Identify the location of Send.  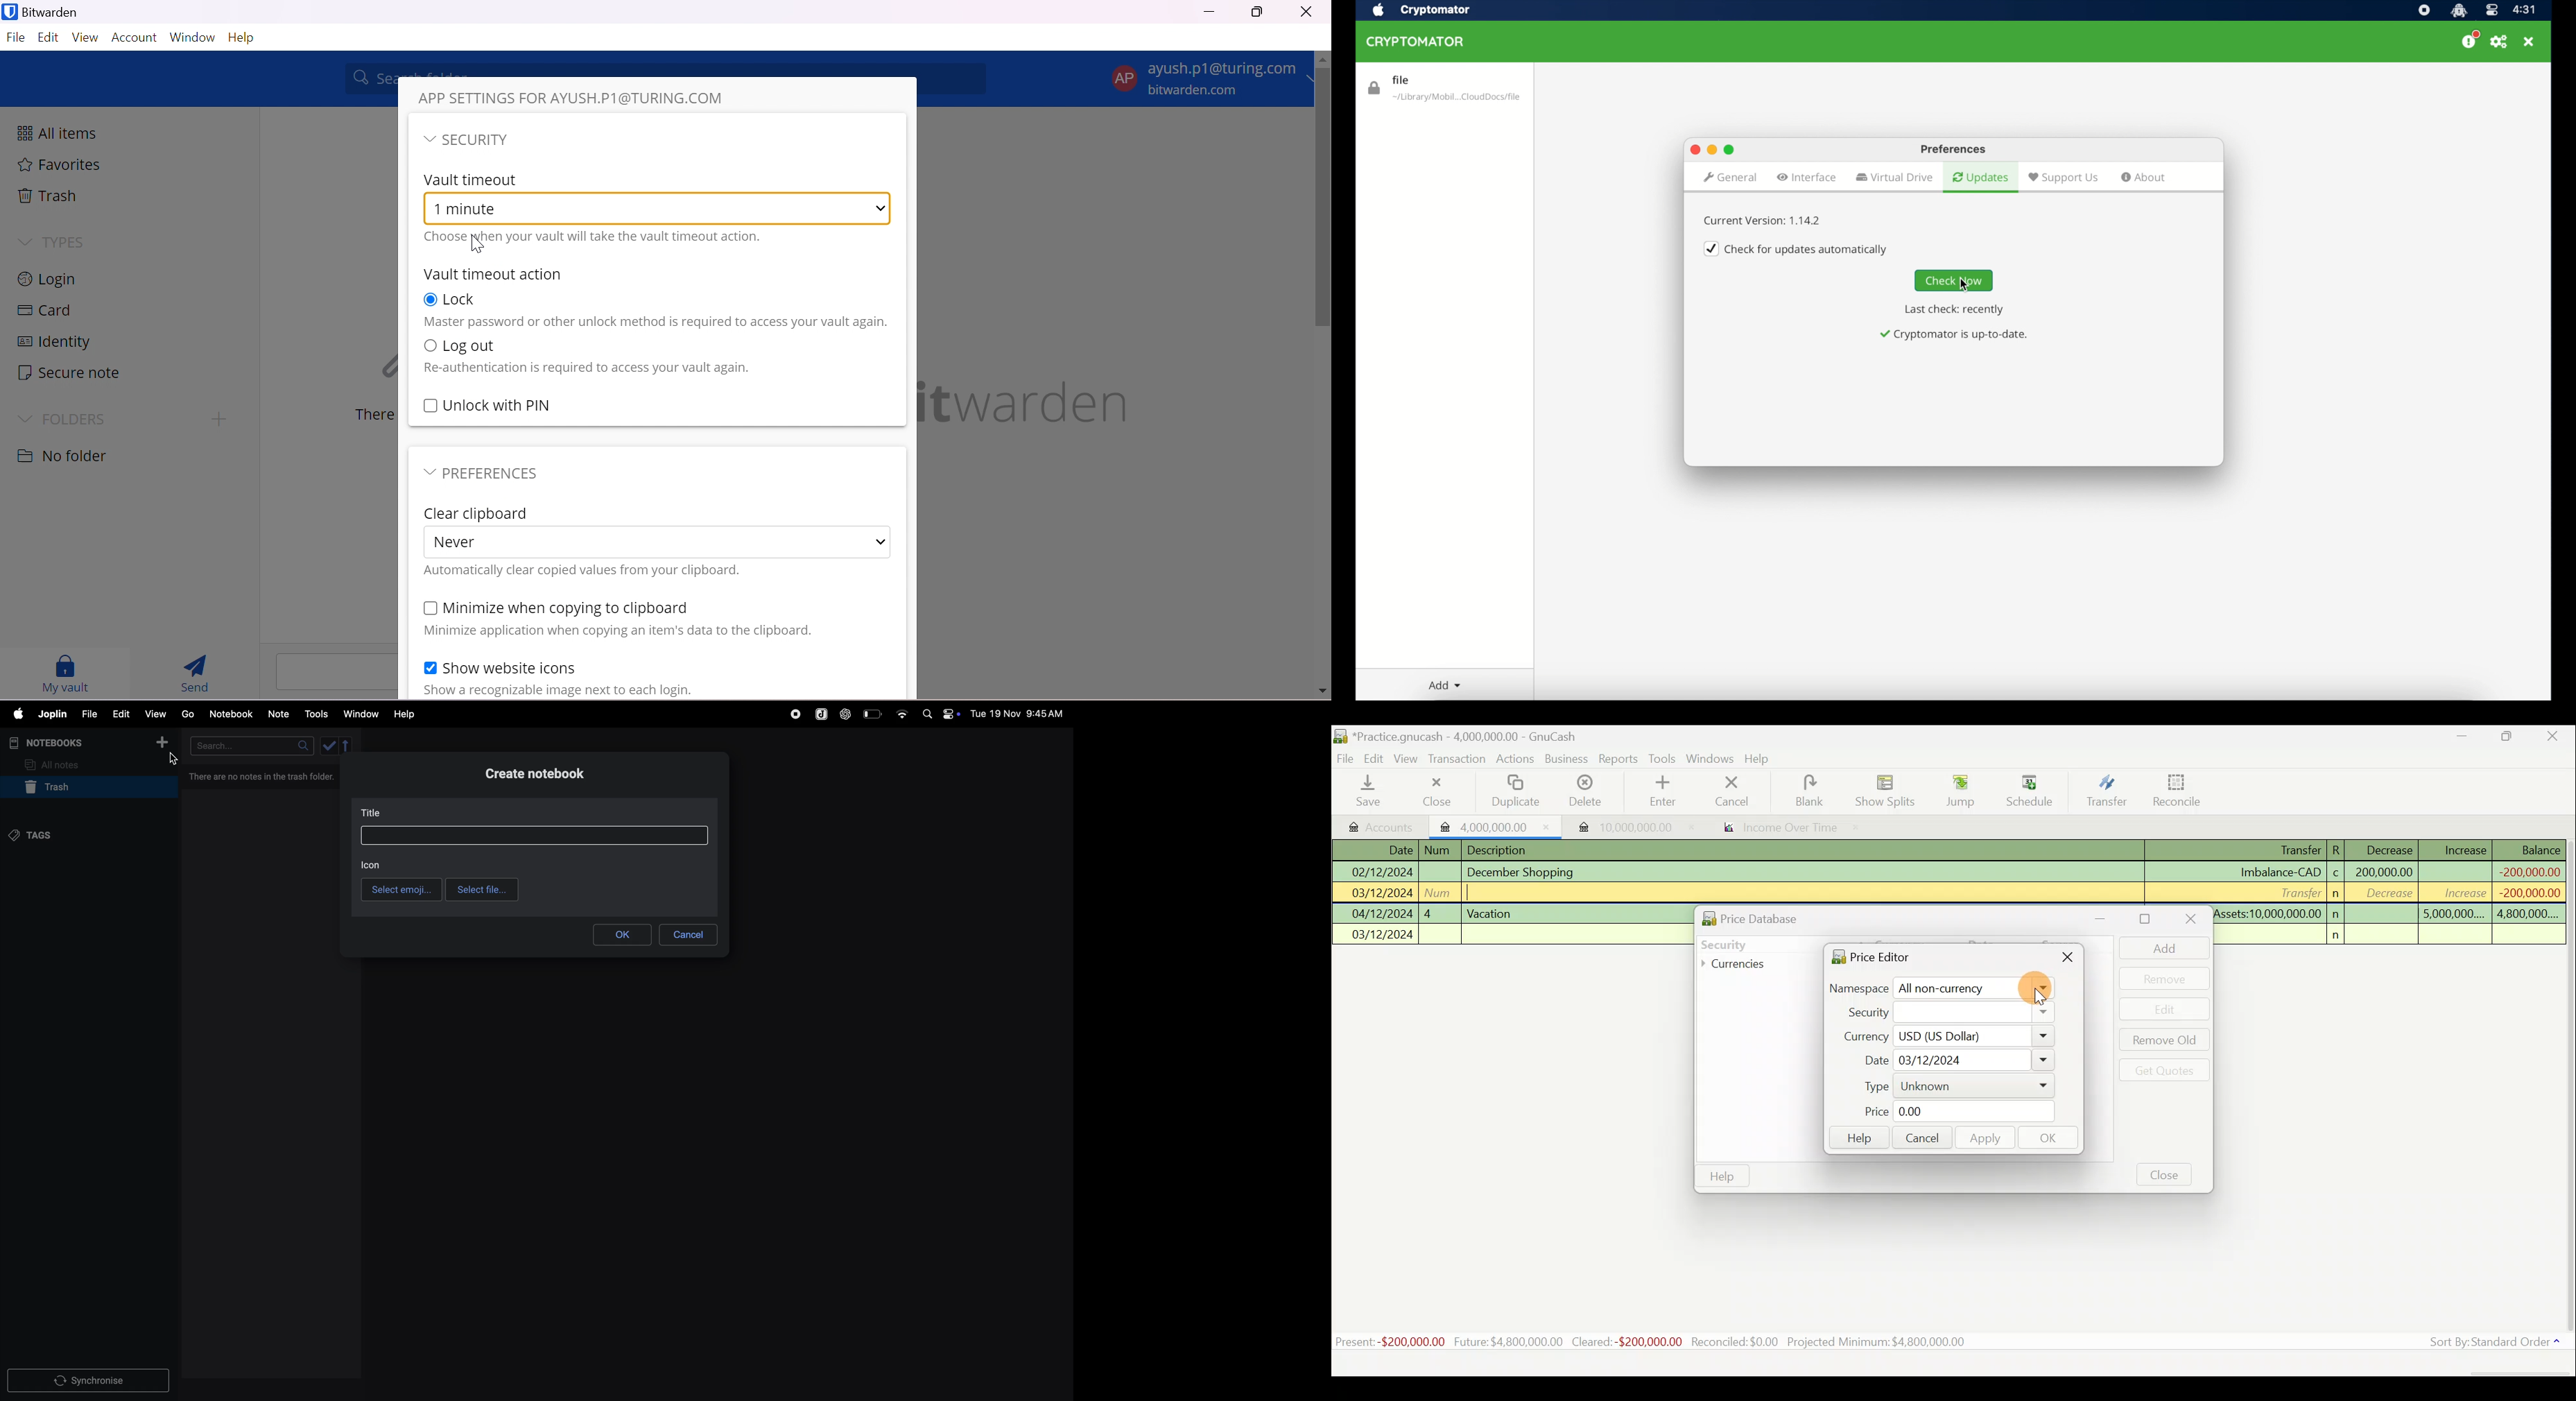
(194, 673).